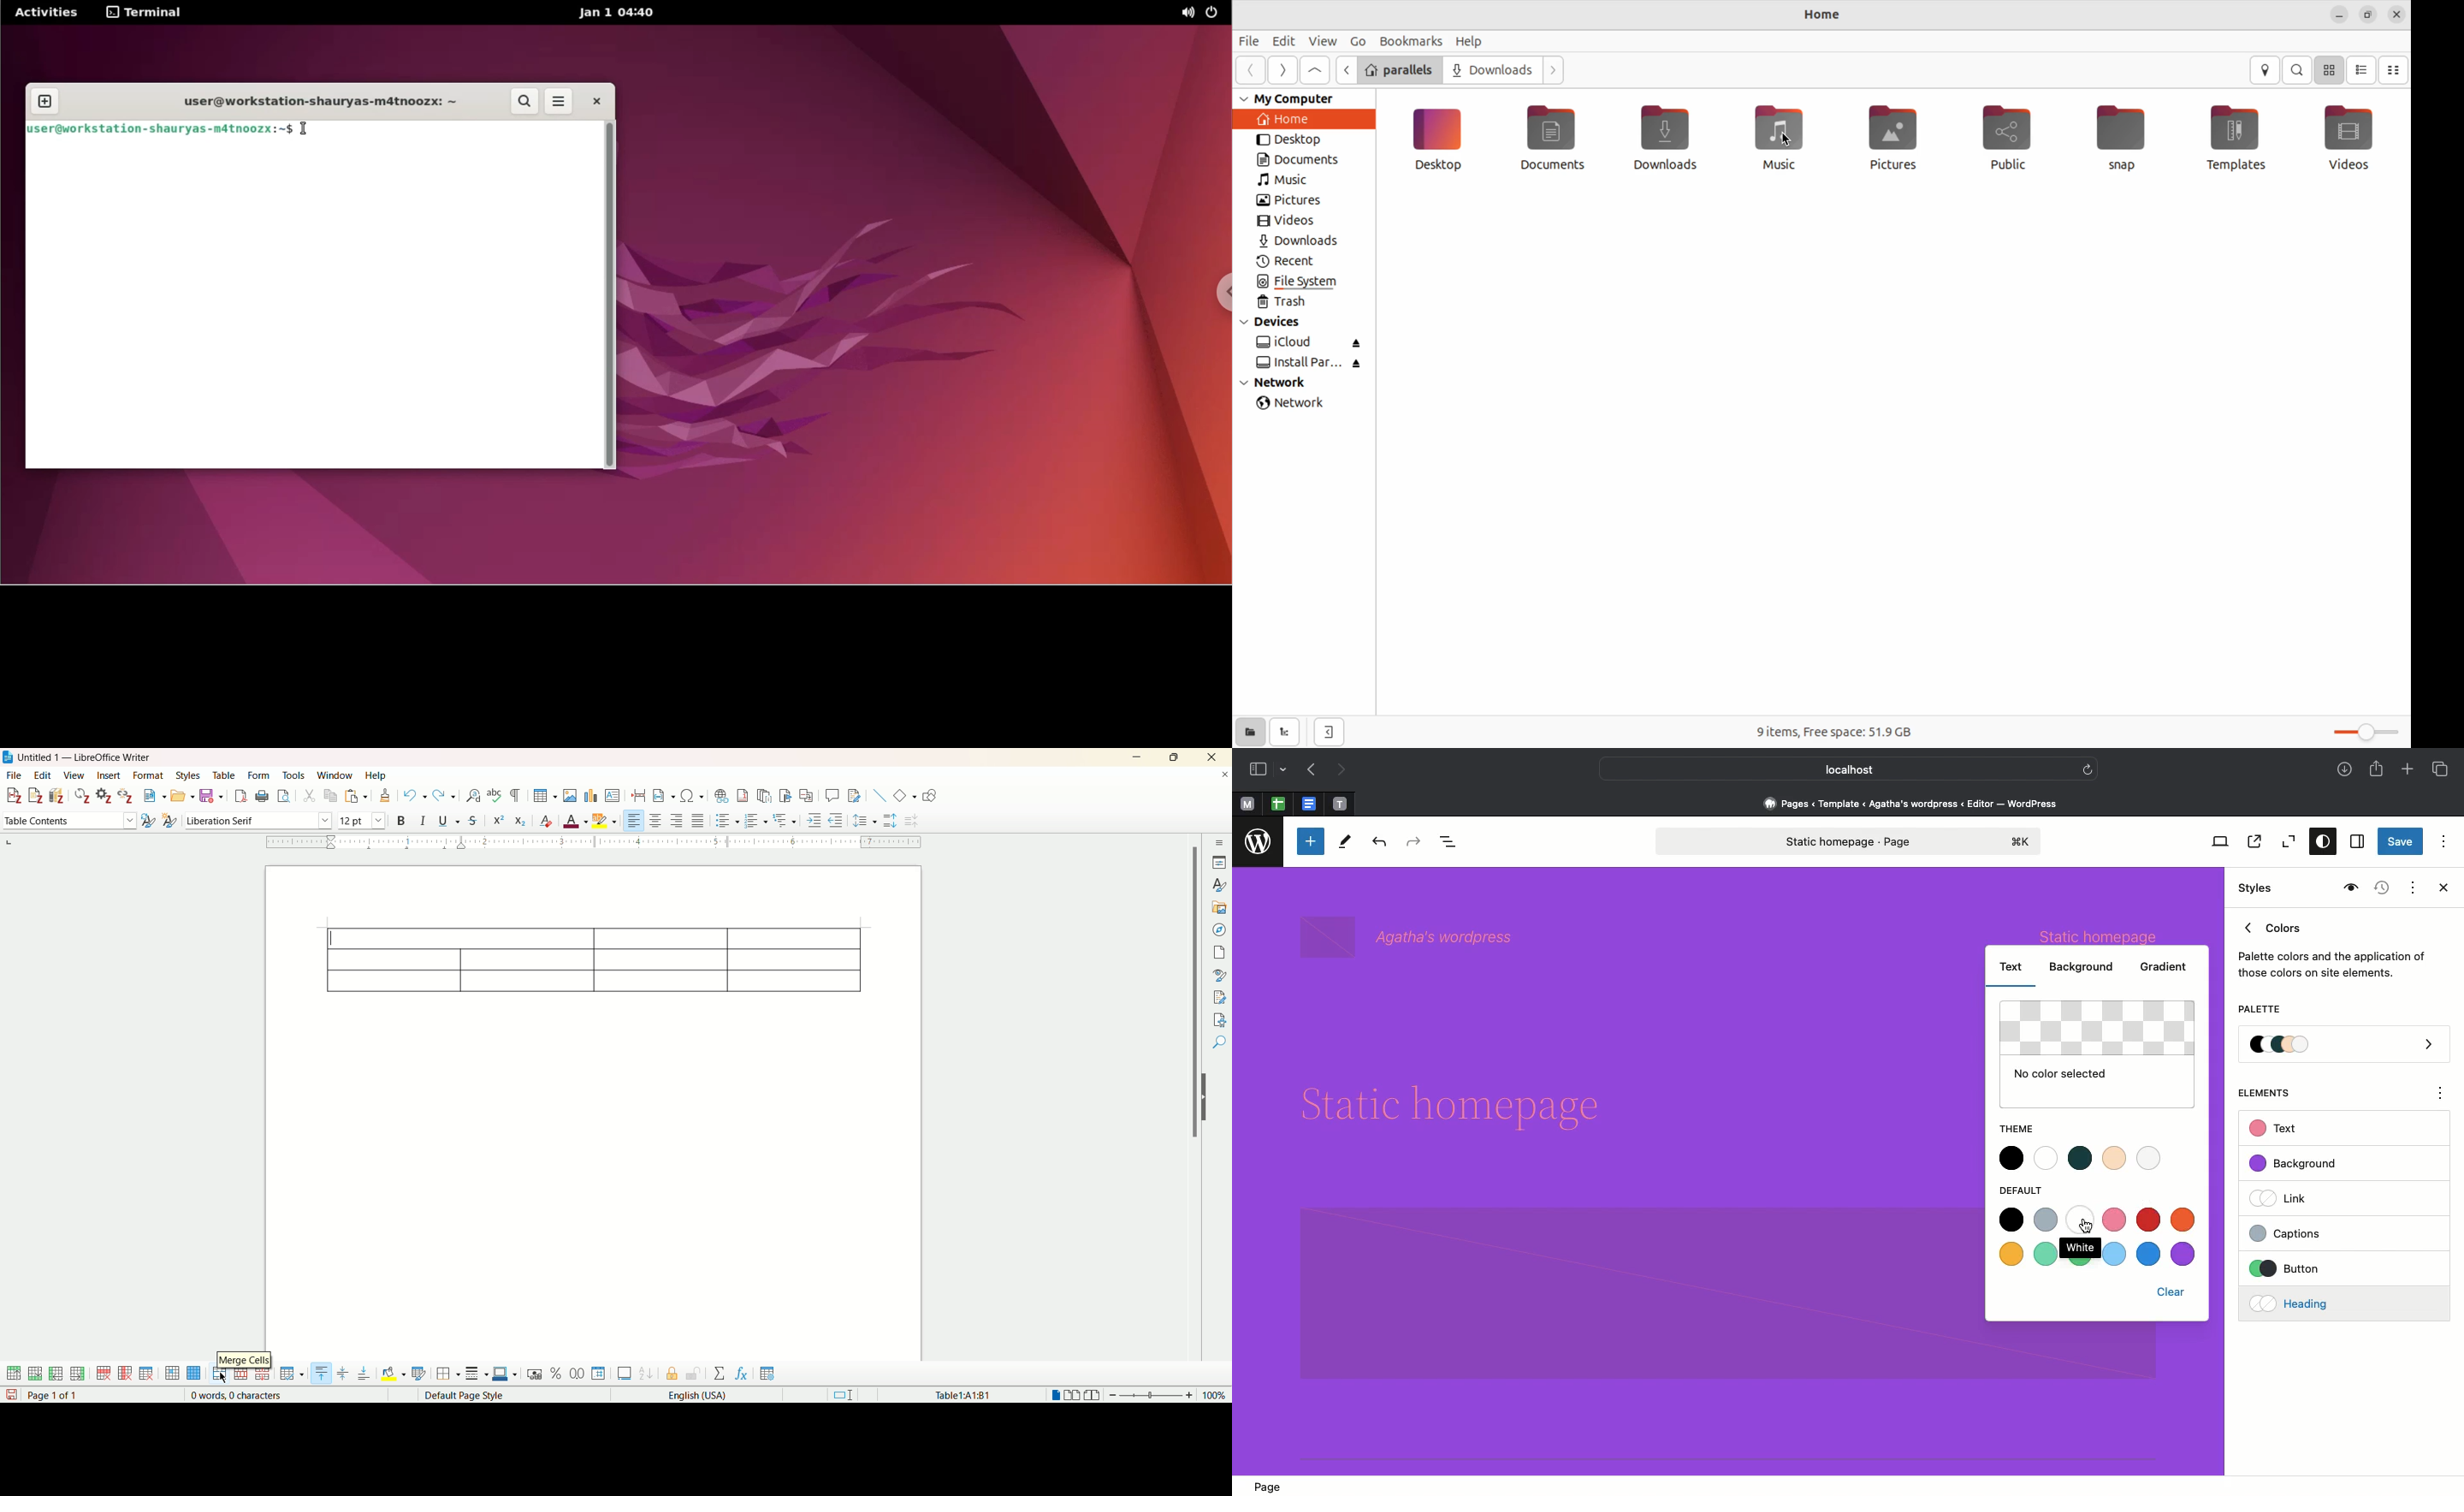 Image resolution: width=2464 pixels, height=1512 pixels. What do you see at coordinates (1629, 1295) in the screenshot?
I see `Block` at bounding box center [1629, 1295].